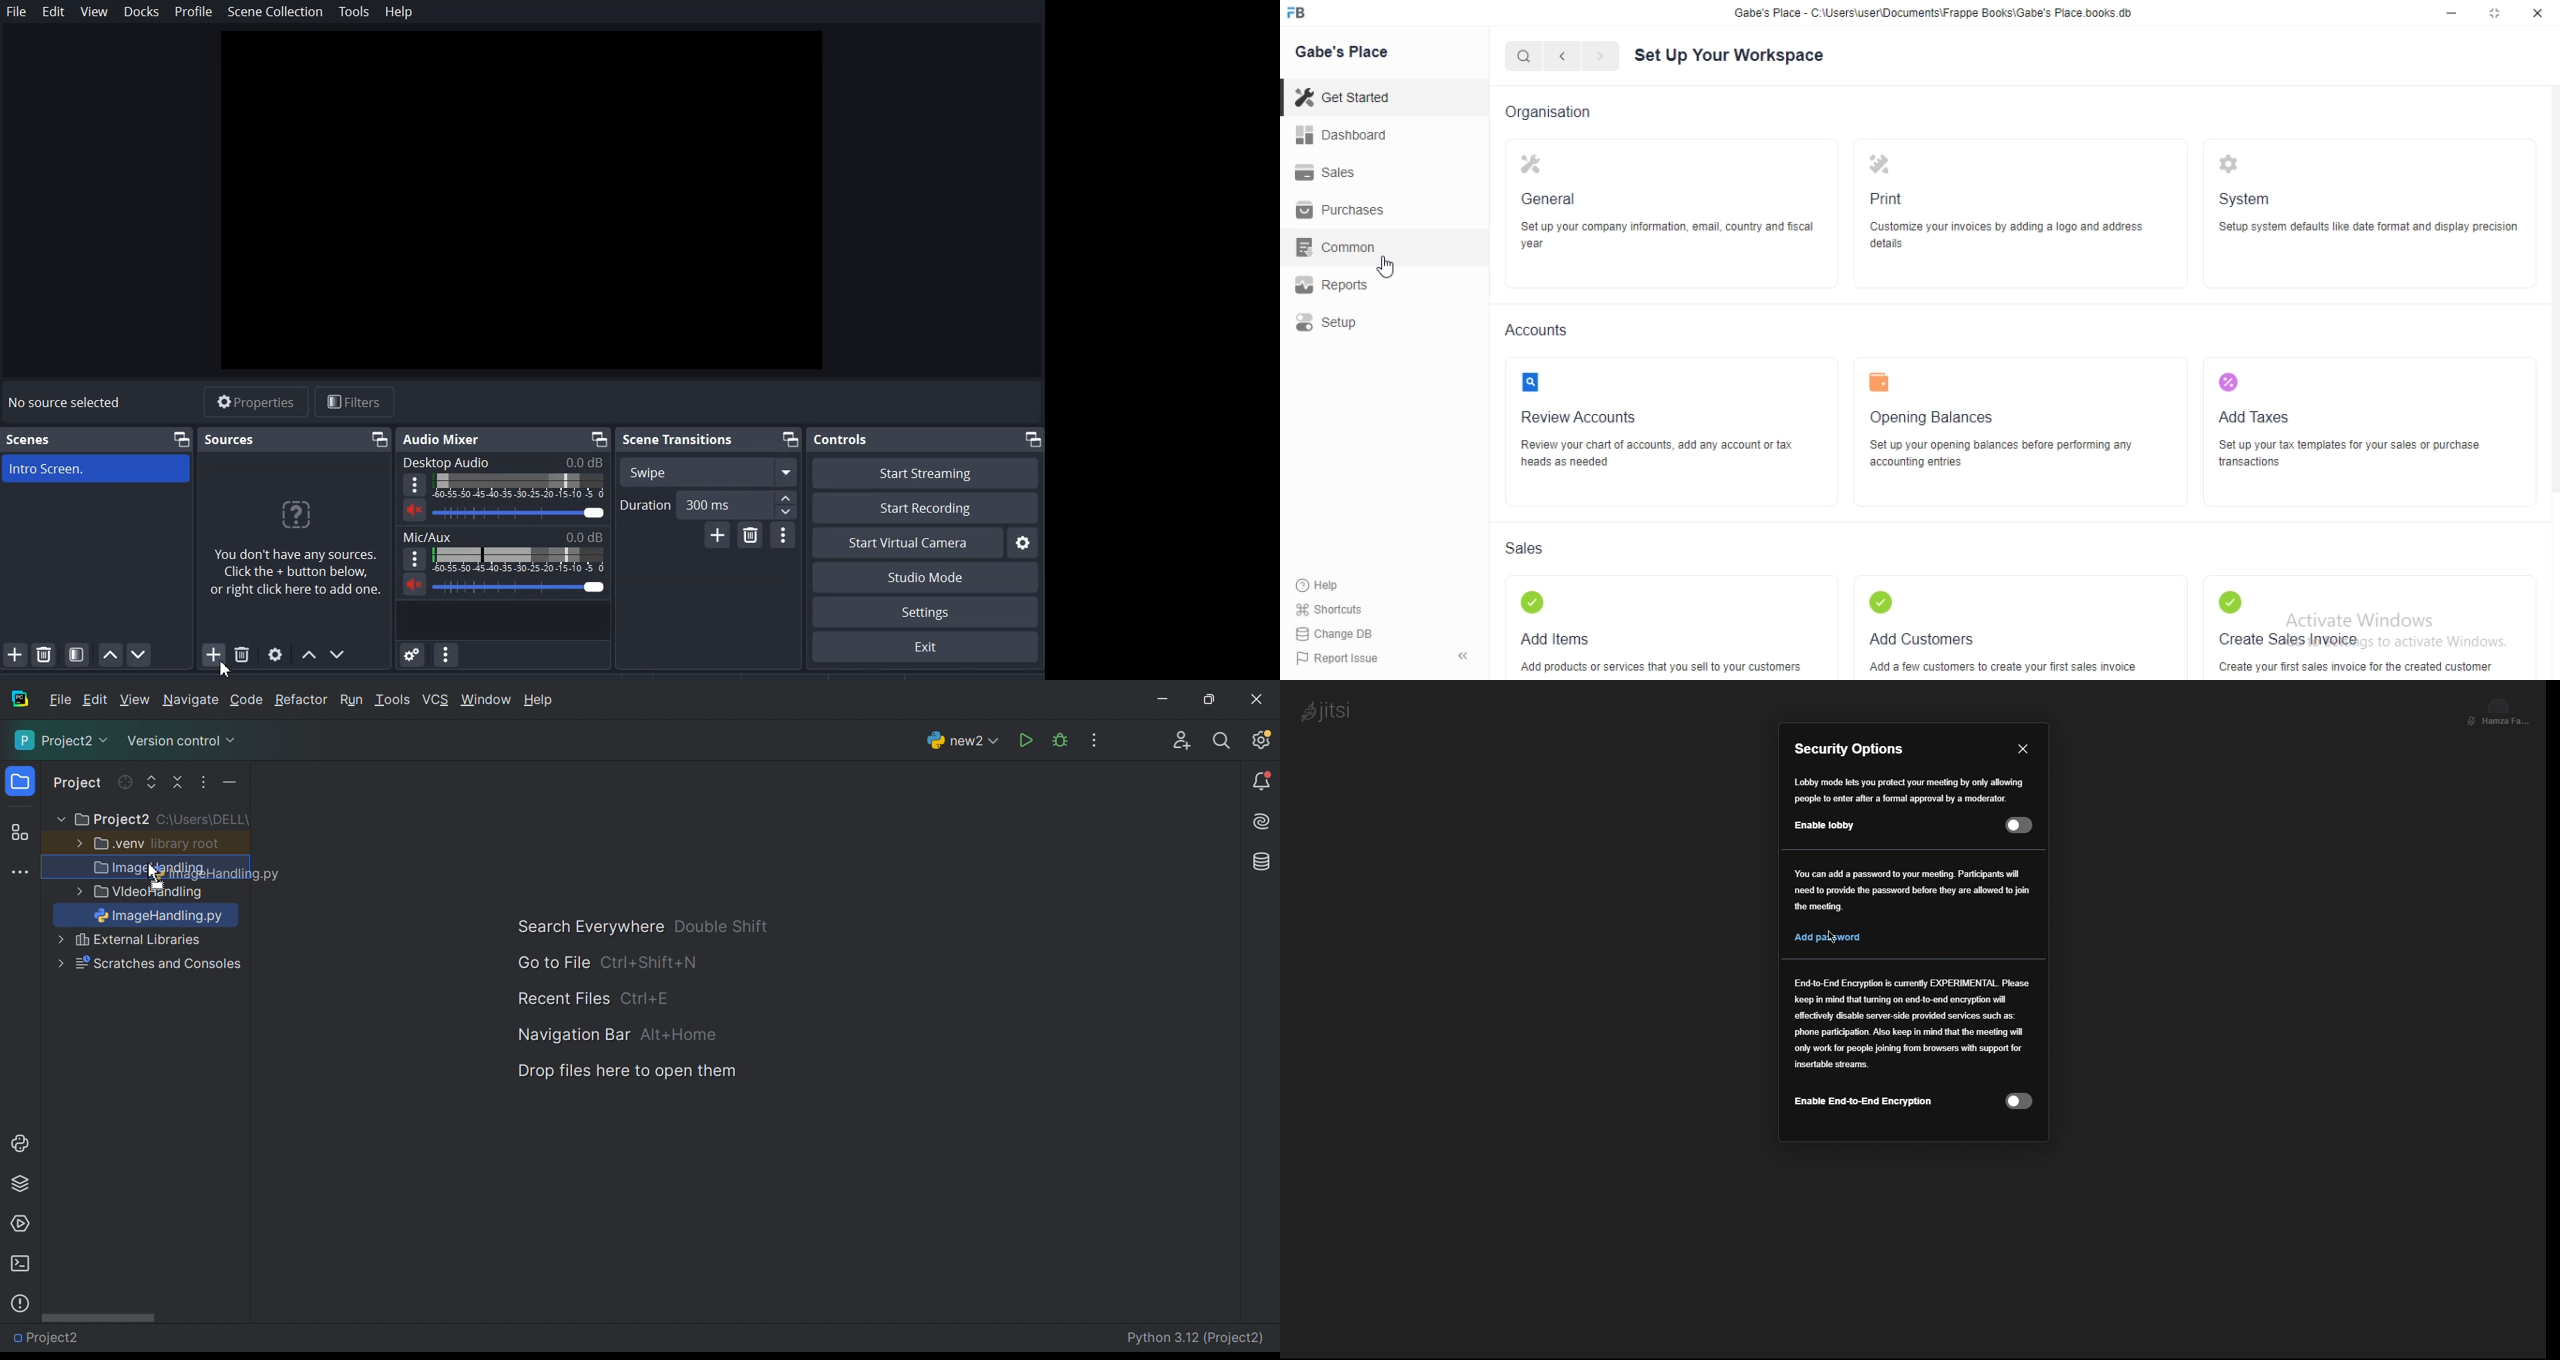  I want to click on Purchases, so click(1343, 210).